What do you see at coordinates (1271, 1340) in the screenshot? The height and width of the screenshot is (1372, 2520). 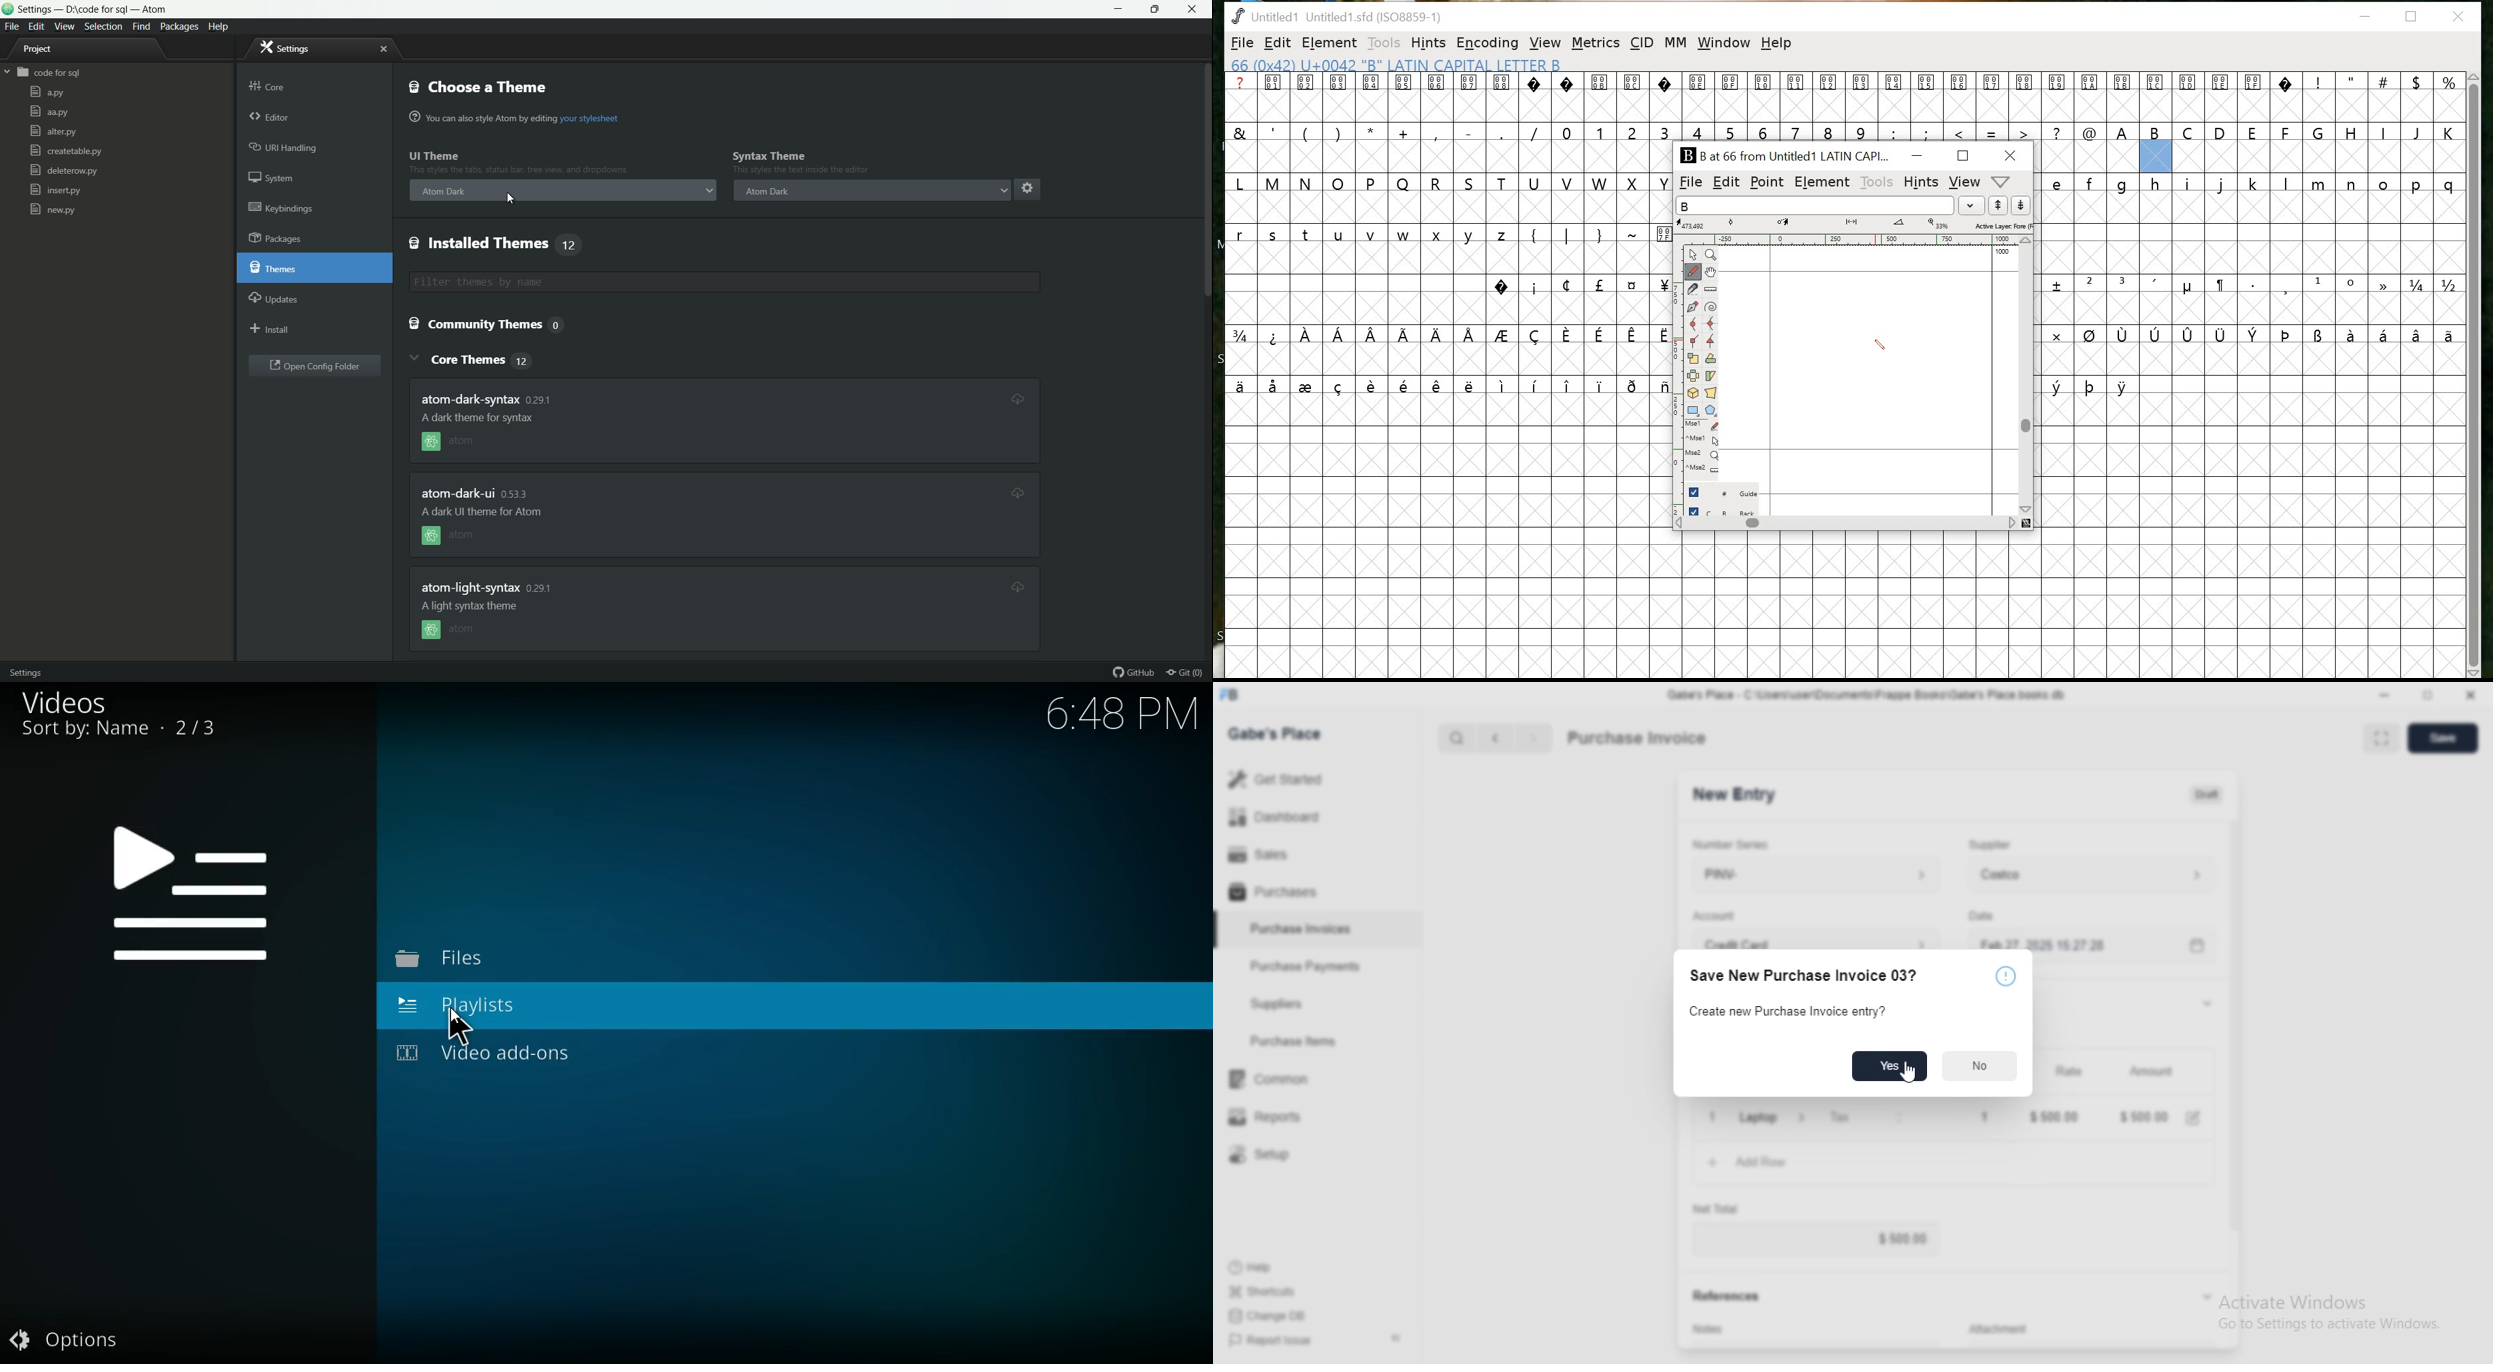 I see `Report Issue` at bounding box center [1271, 1340].